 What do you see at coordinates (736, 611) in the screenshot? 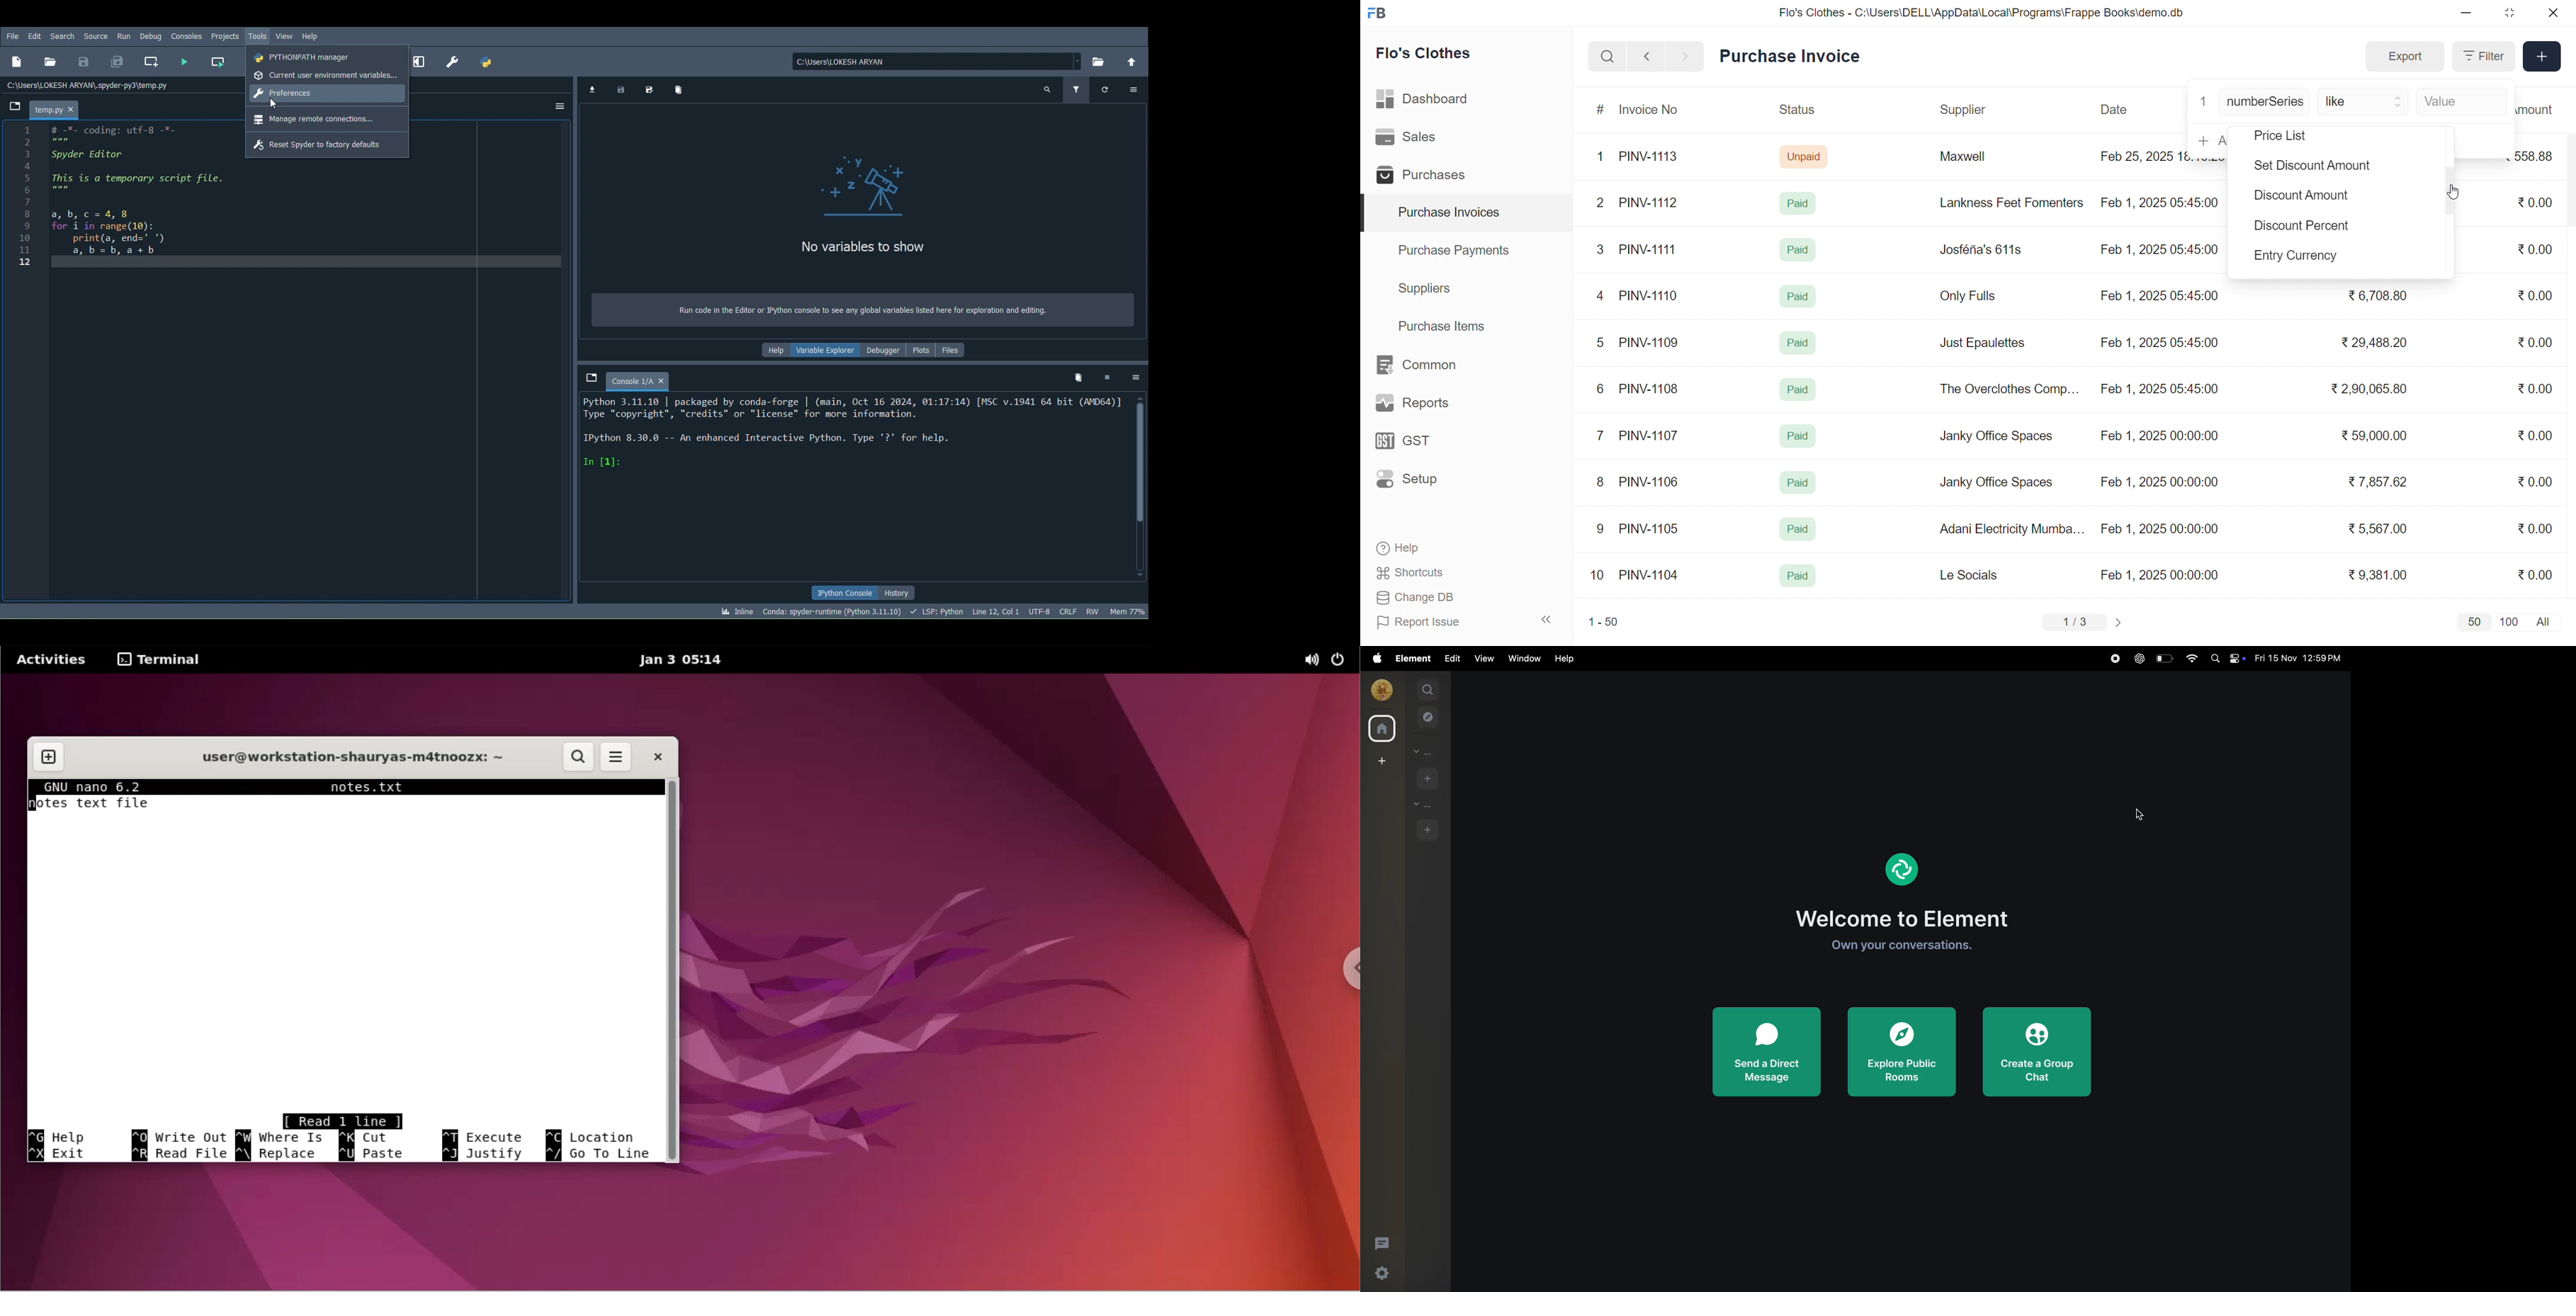
I see `Click to toggle between inline and interactive Matplotlib plotting` at bounding box center [736, 611].